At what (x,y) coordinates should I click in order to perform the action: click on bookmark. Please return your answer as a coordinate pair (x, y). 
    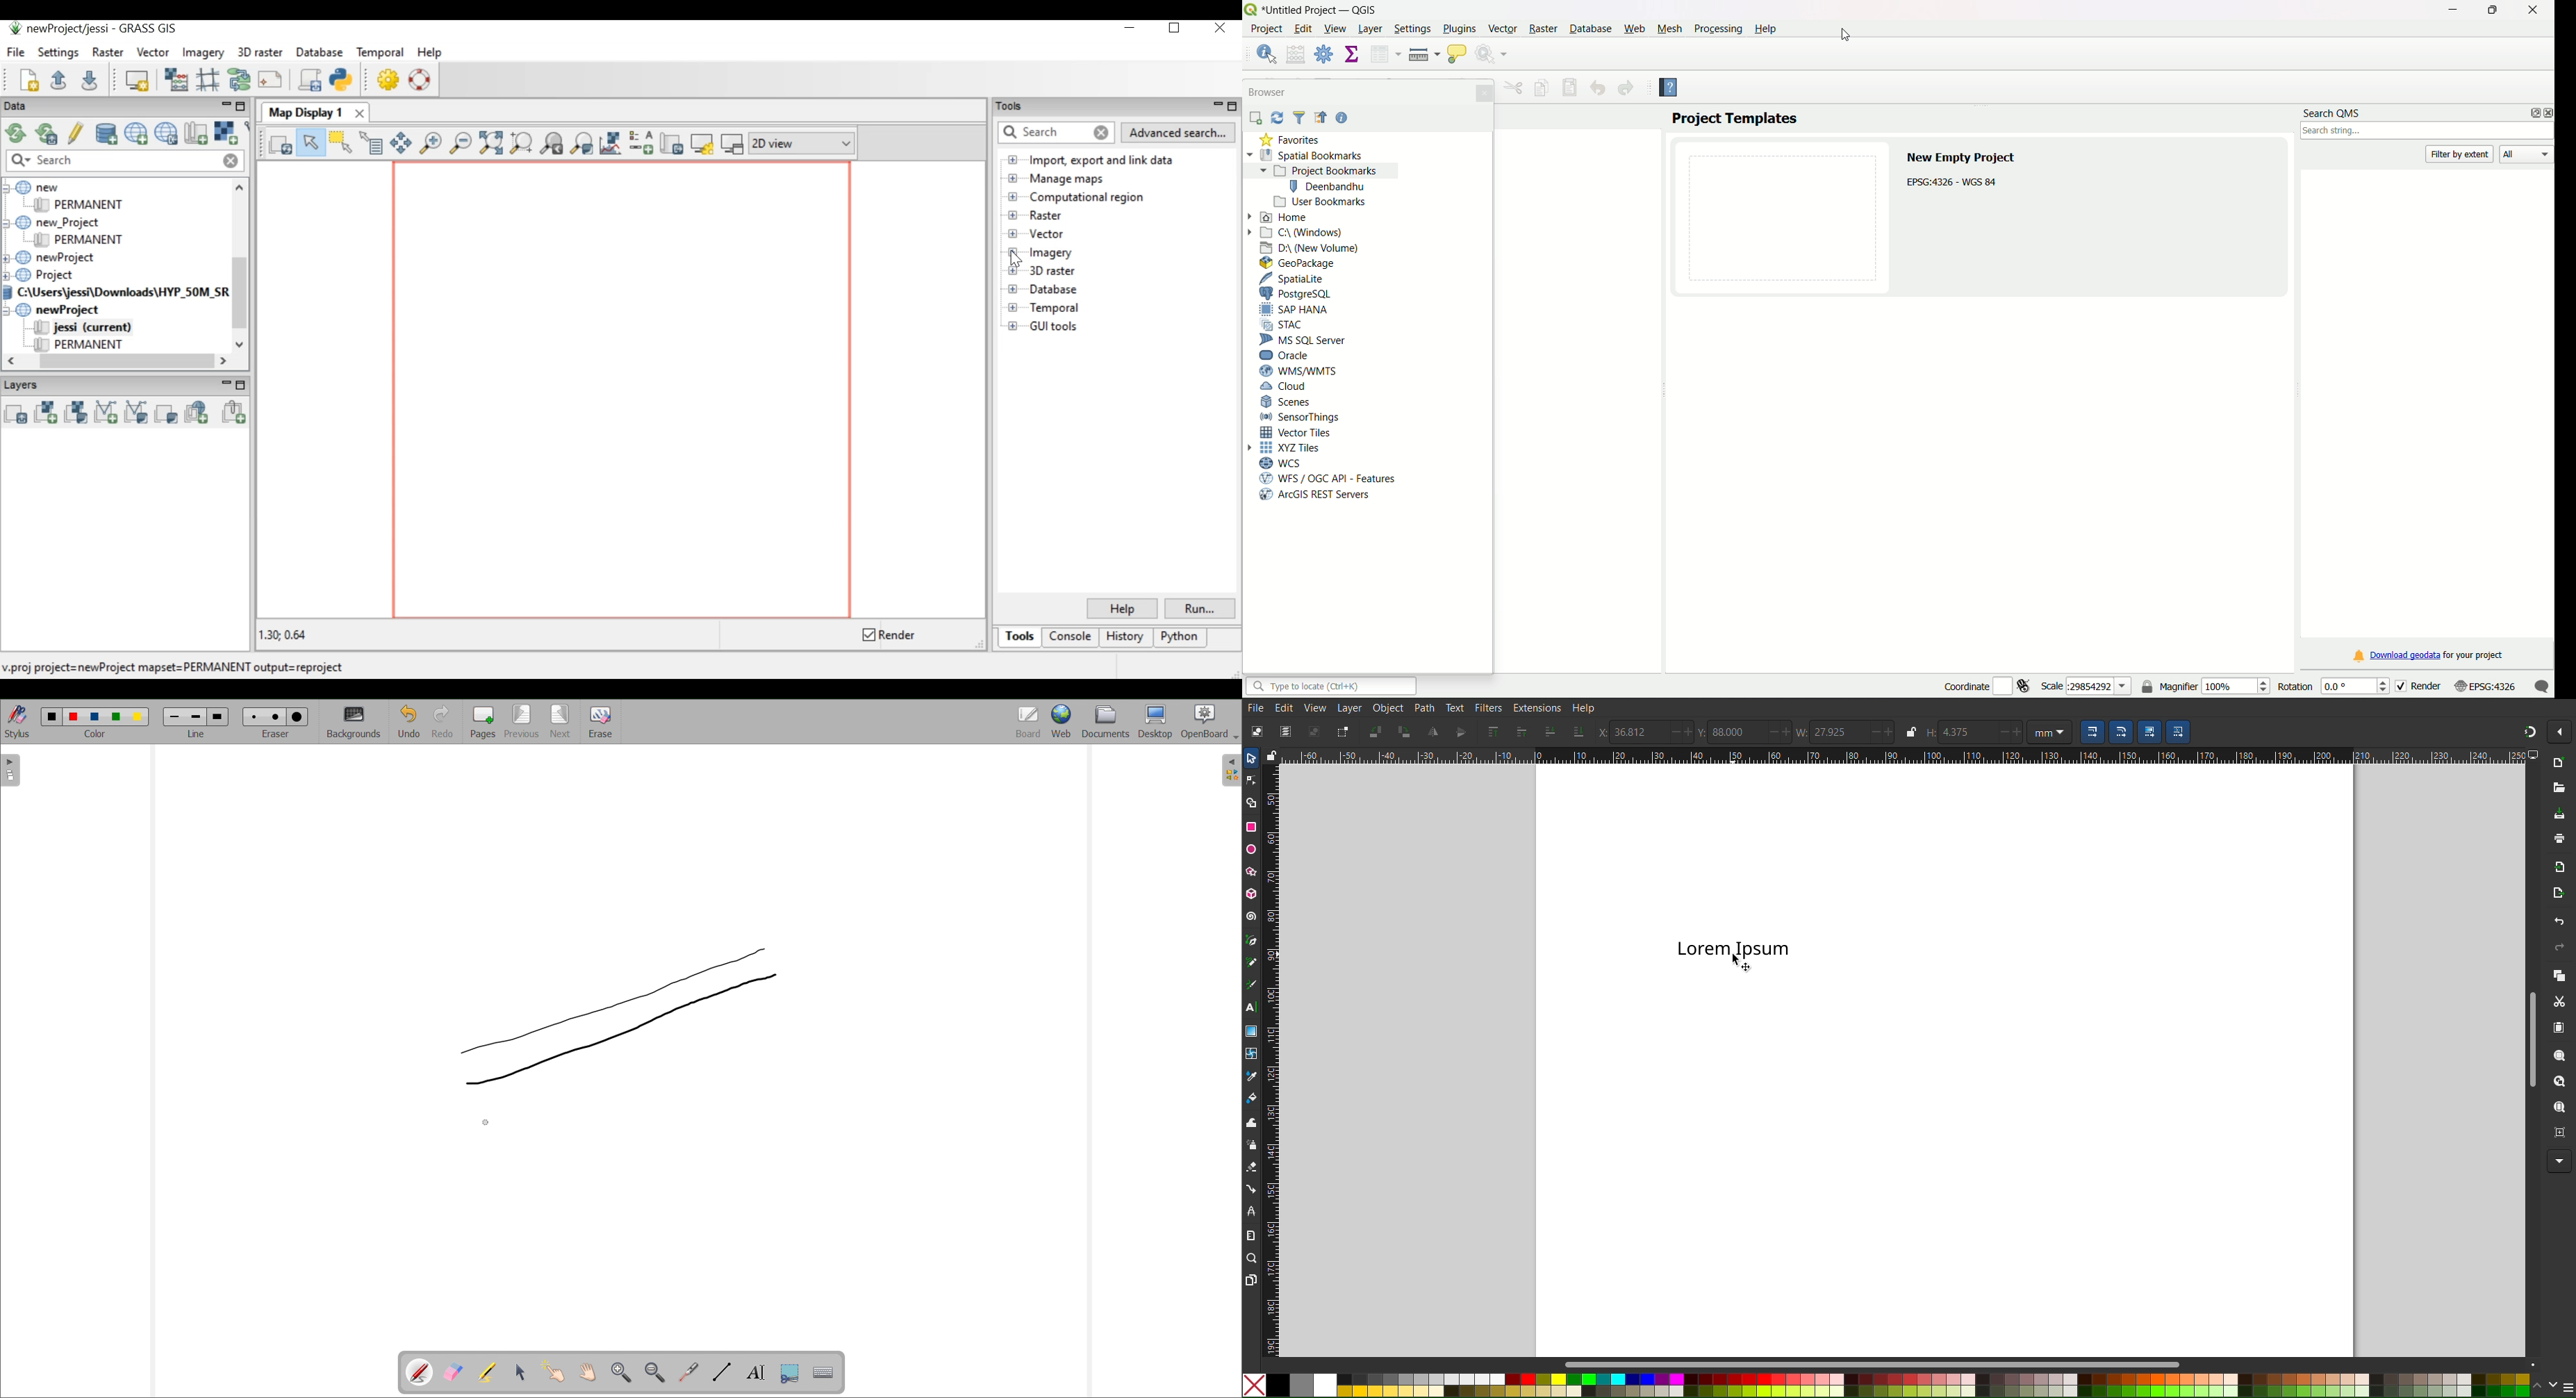
    Looking at the image, I should click on (1336, 186).